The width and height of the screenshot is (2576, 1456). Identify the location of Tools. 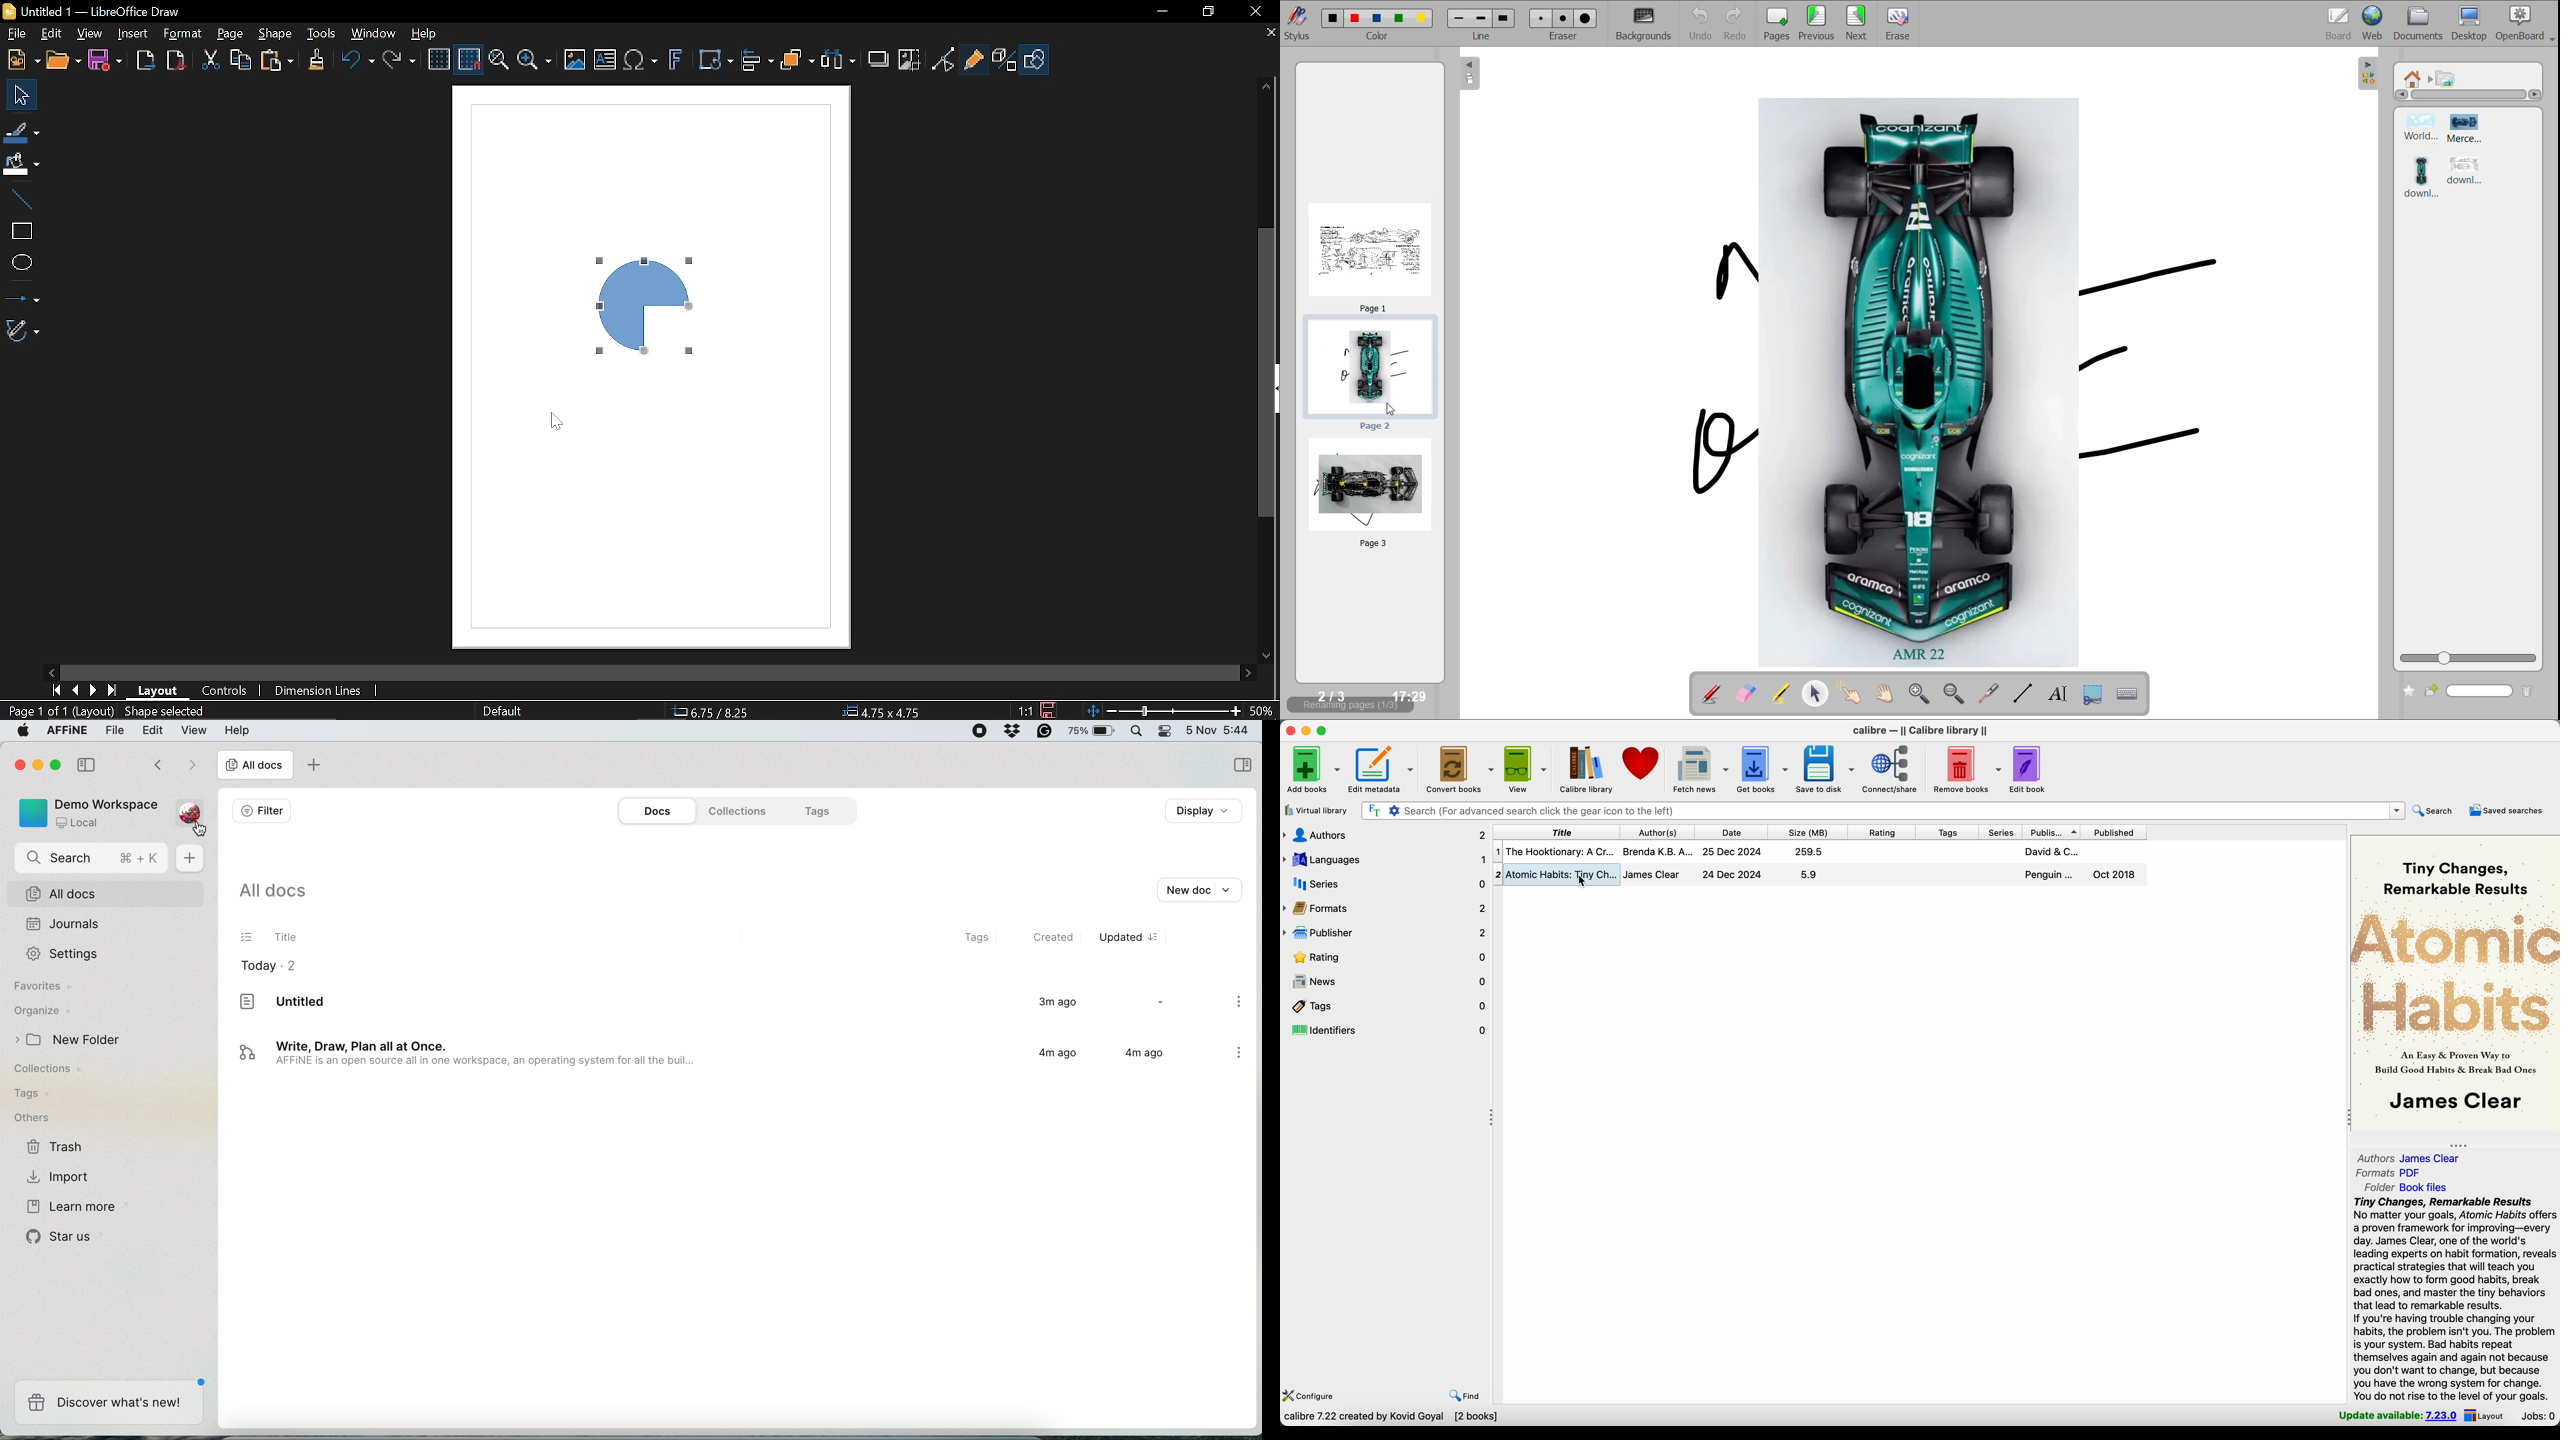
(321, 33).